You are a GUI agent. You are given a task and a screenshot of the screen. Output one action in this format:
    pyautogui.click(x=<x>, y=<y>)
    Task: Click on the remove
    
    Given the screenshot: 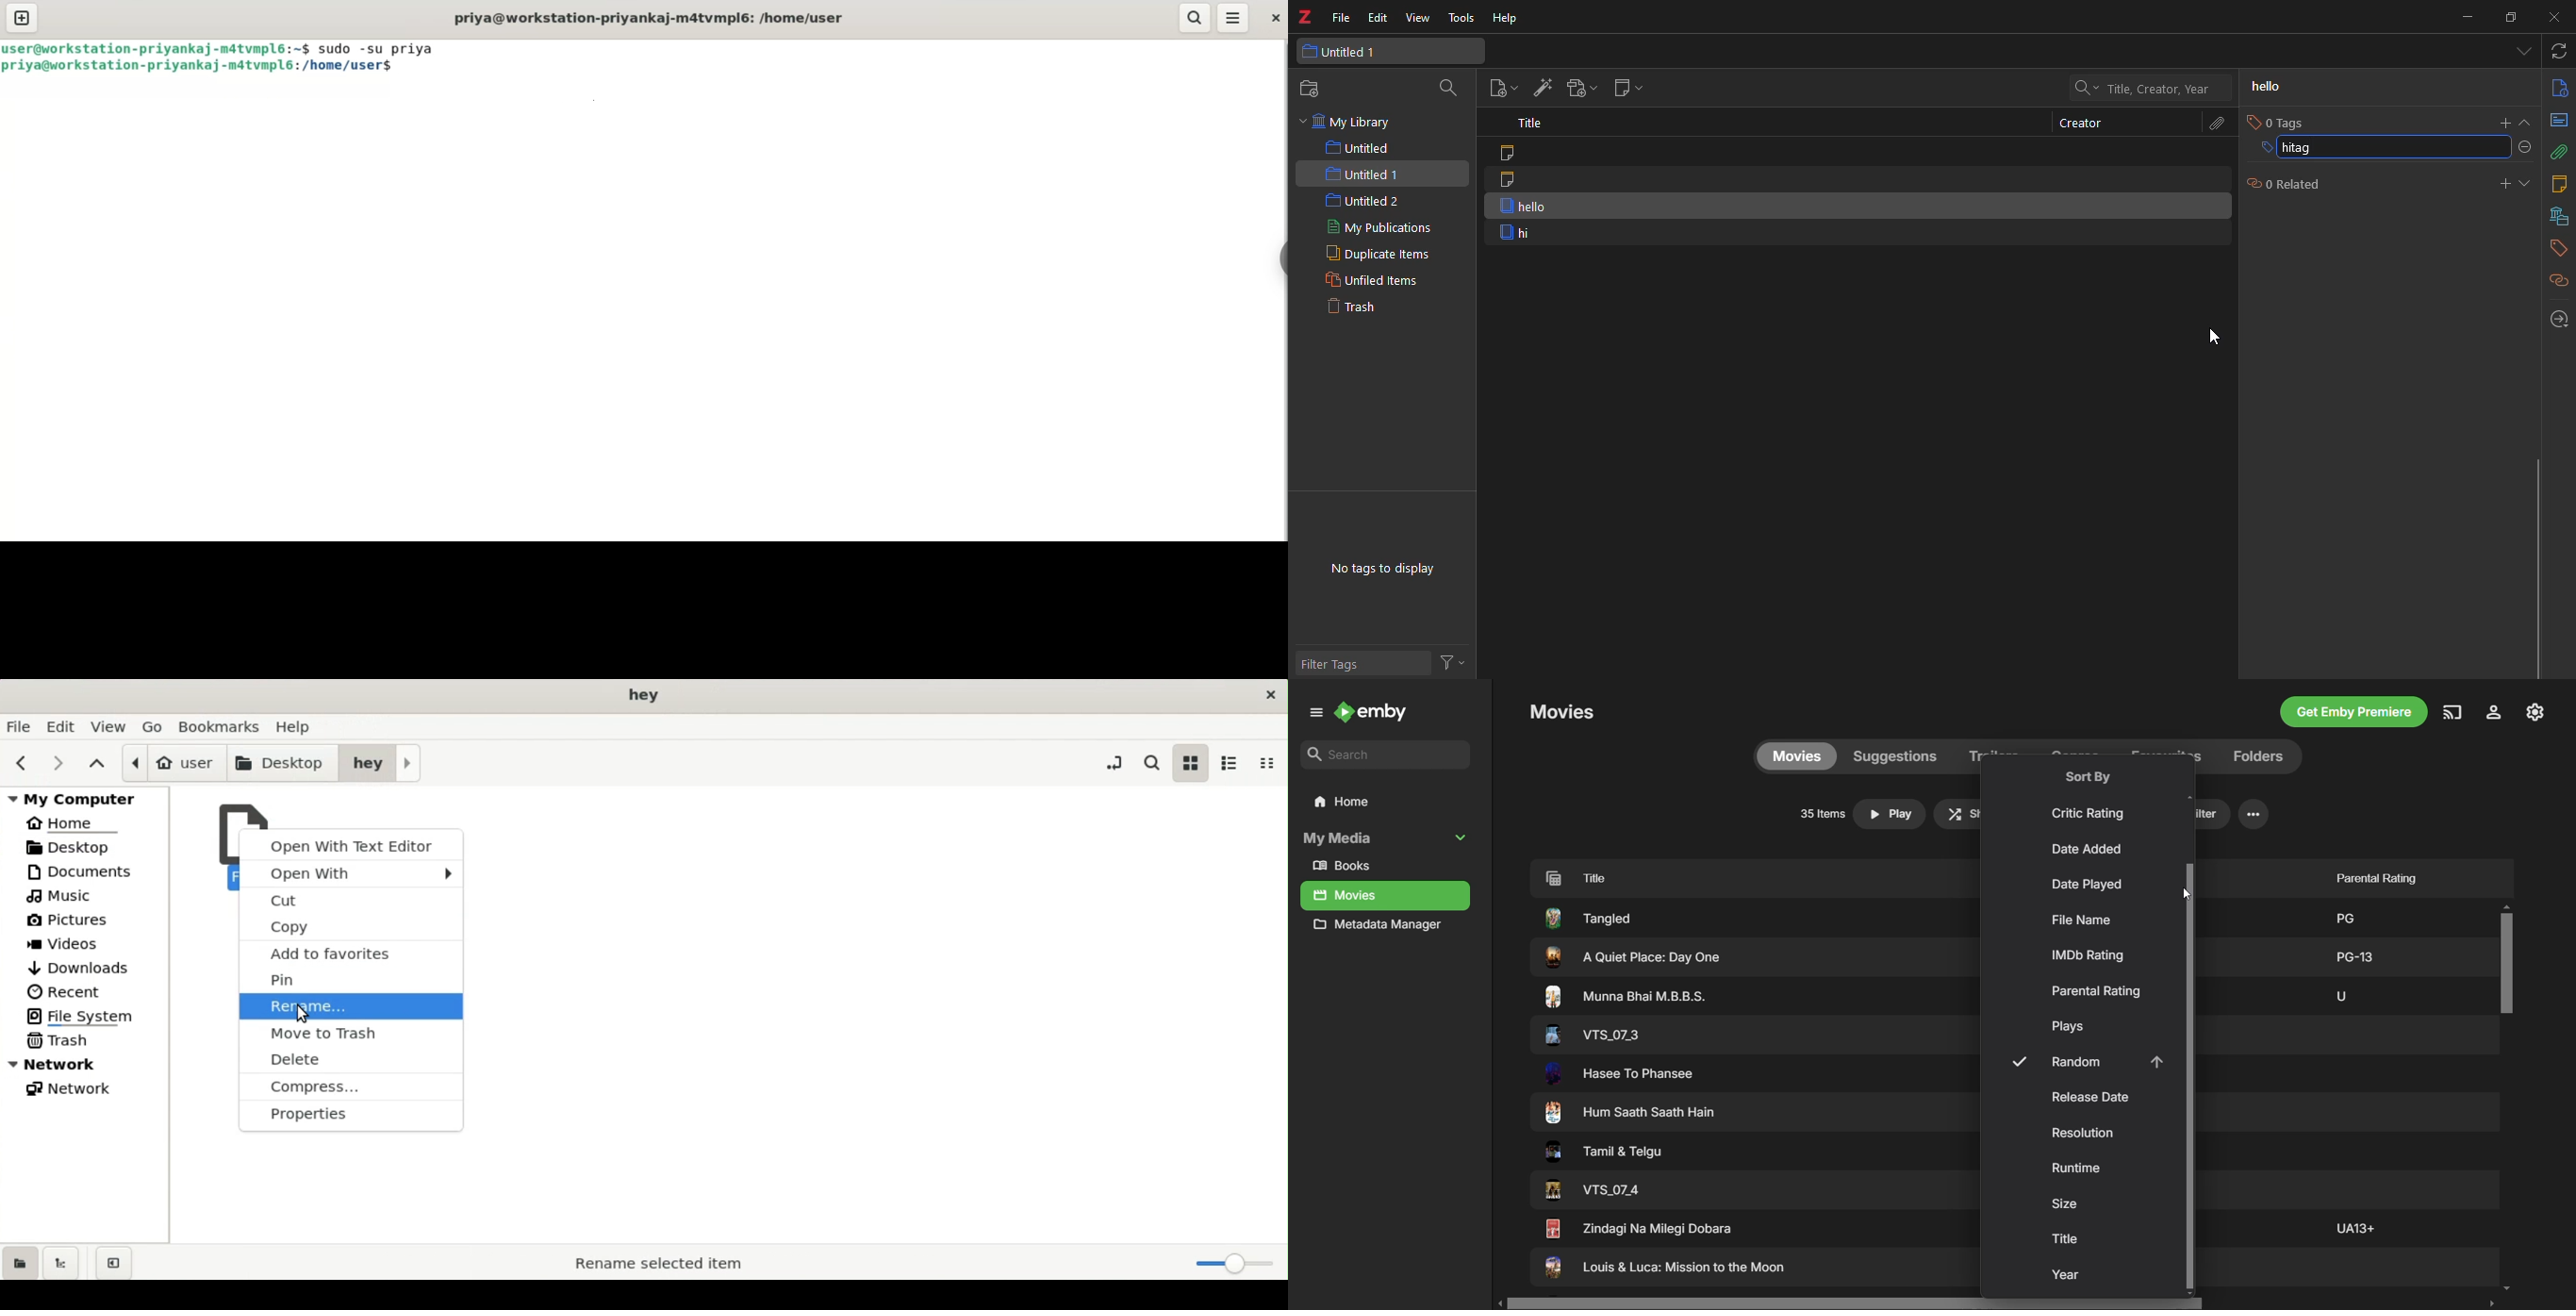 What is the action you would take?
    pyautogui.click(x=2528, y=148)
    